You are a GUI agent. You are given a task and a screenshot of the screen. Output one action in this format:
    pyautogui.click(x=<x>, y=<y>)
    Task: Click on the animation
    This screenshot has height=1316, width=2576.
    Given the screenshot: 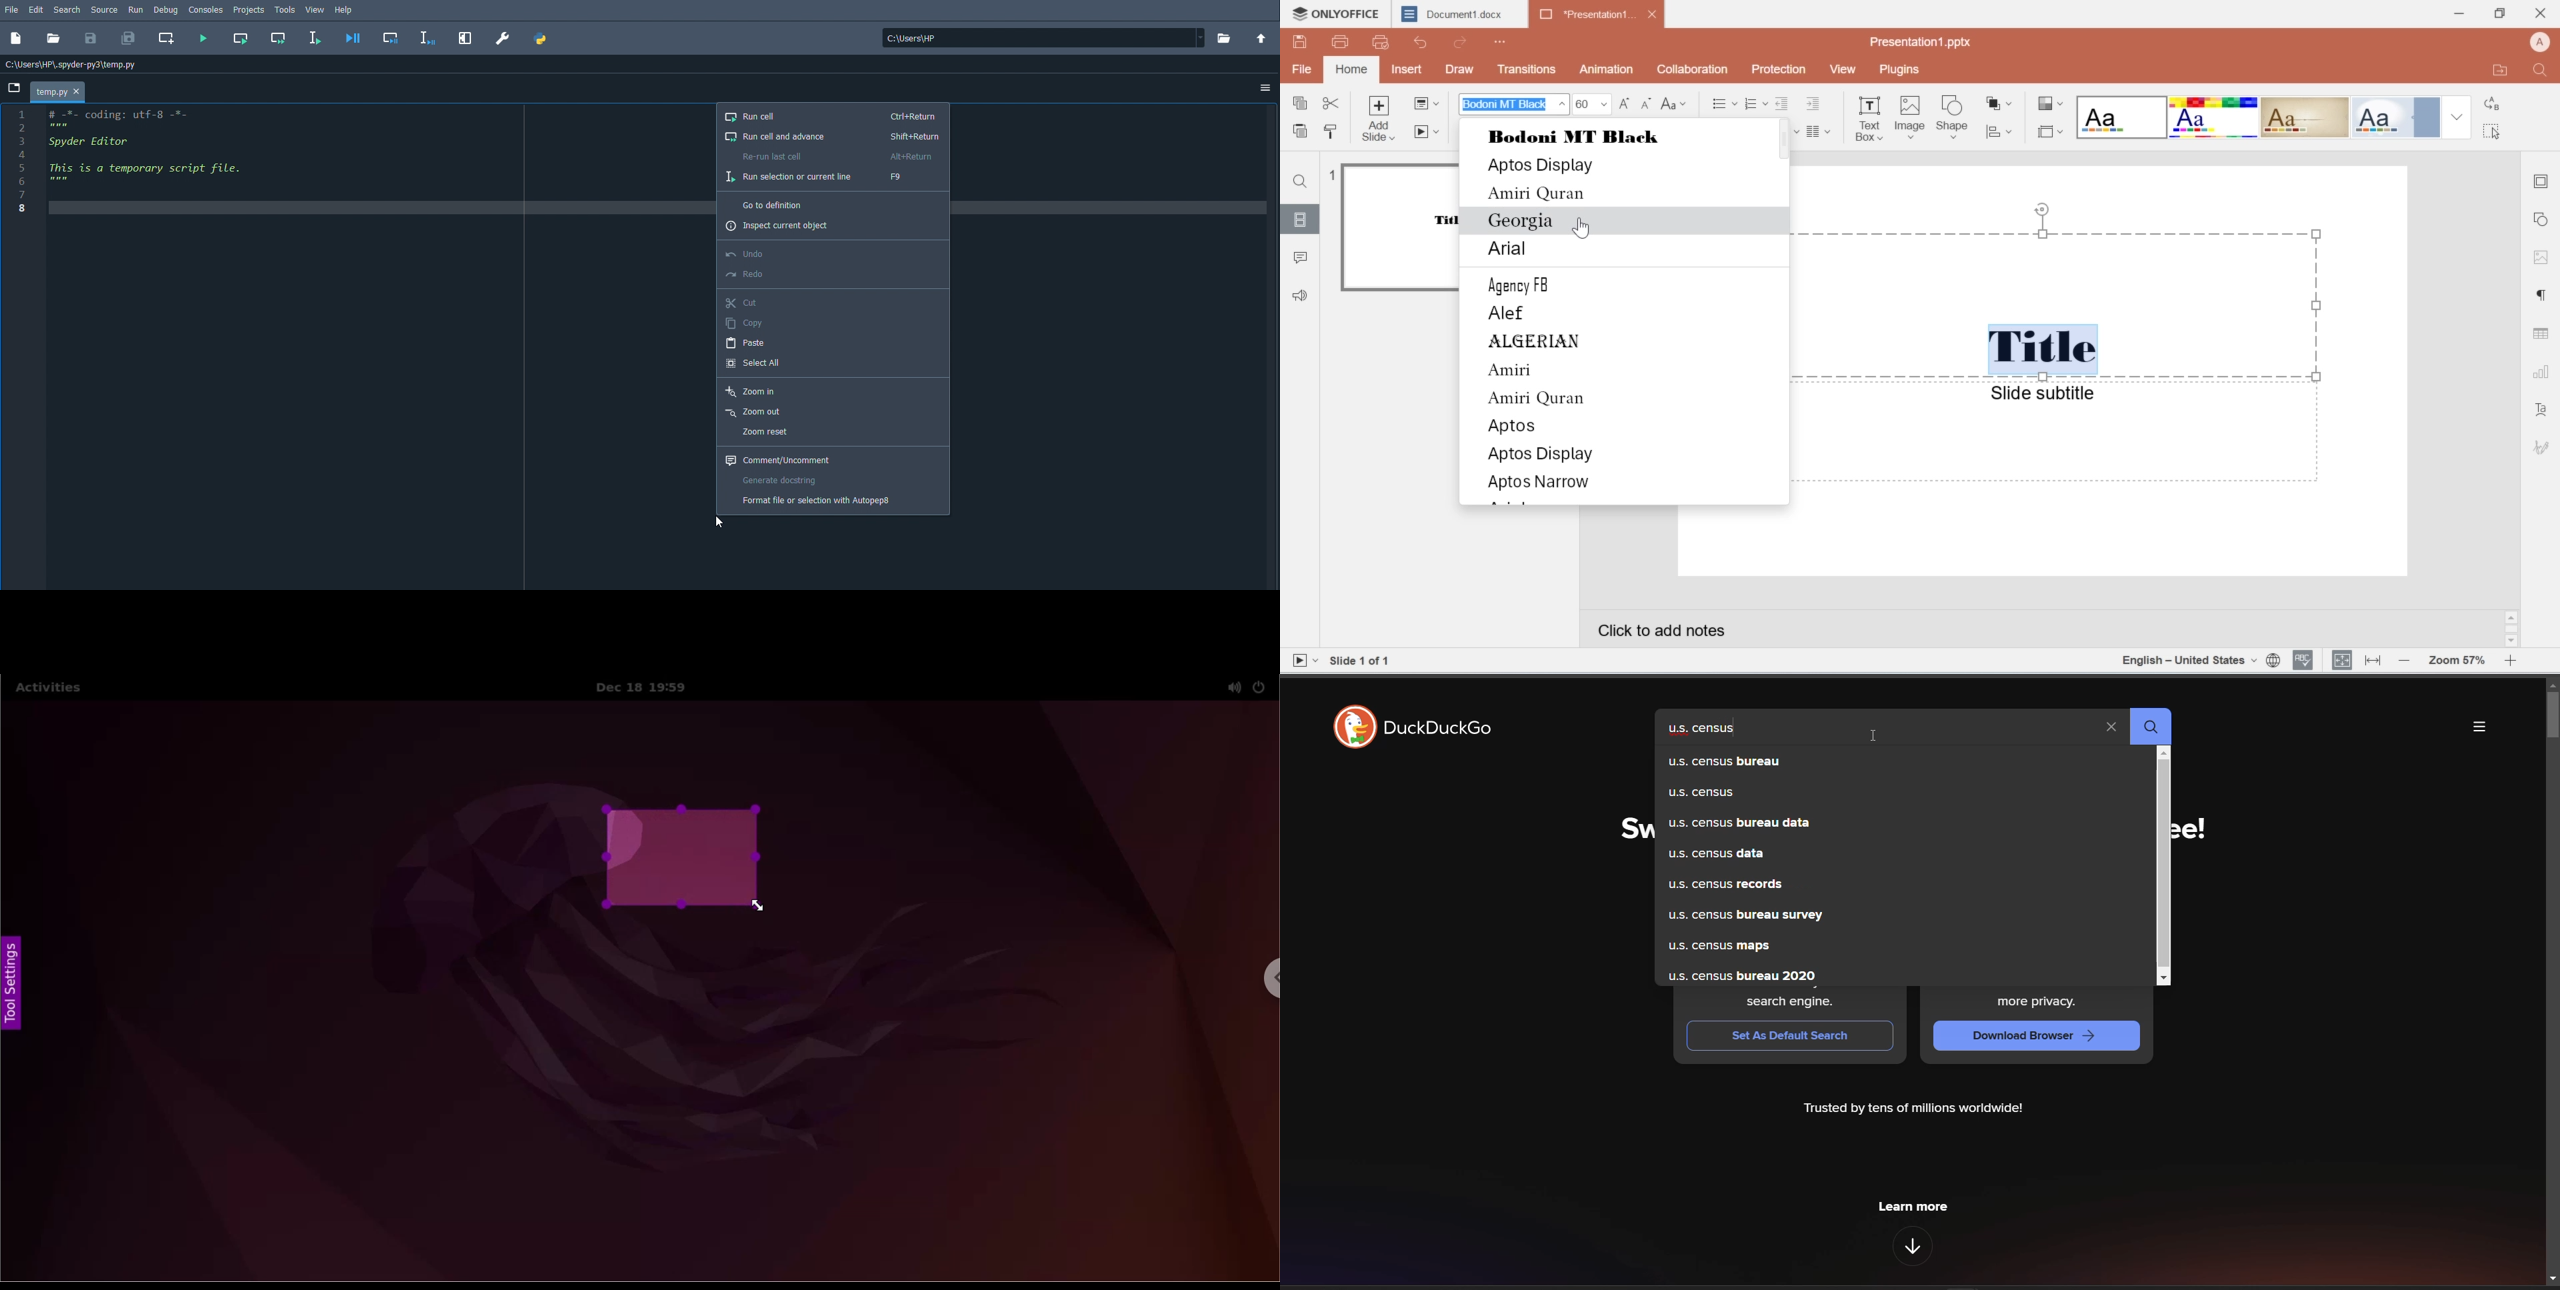 What is the action you would take?
    pyautogui.click(x=1609, y=69)
    